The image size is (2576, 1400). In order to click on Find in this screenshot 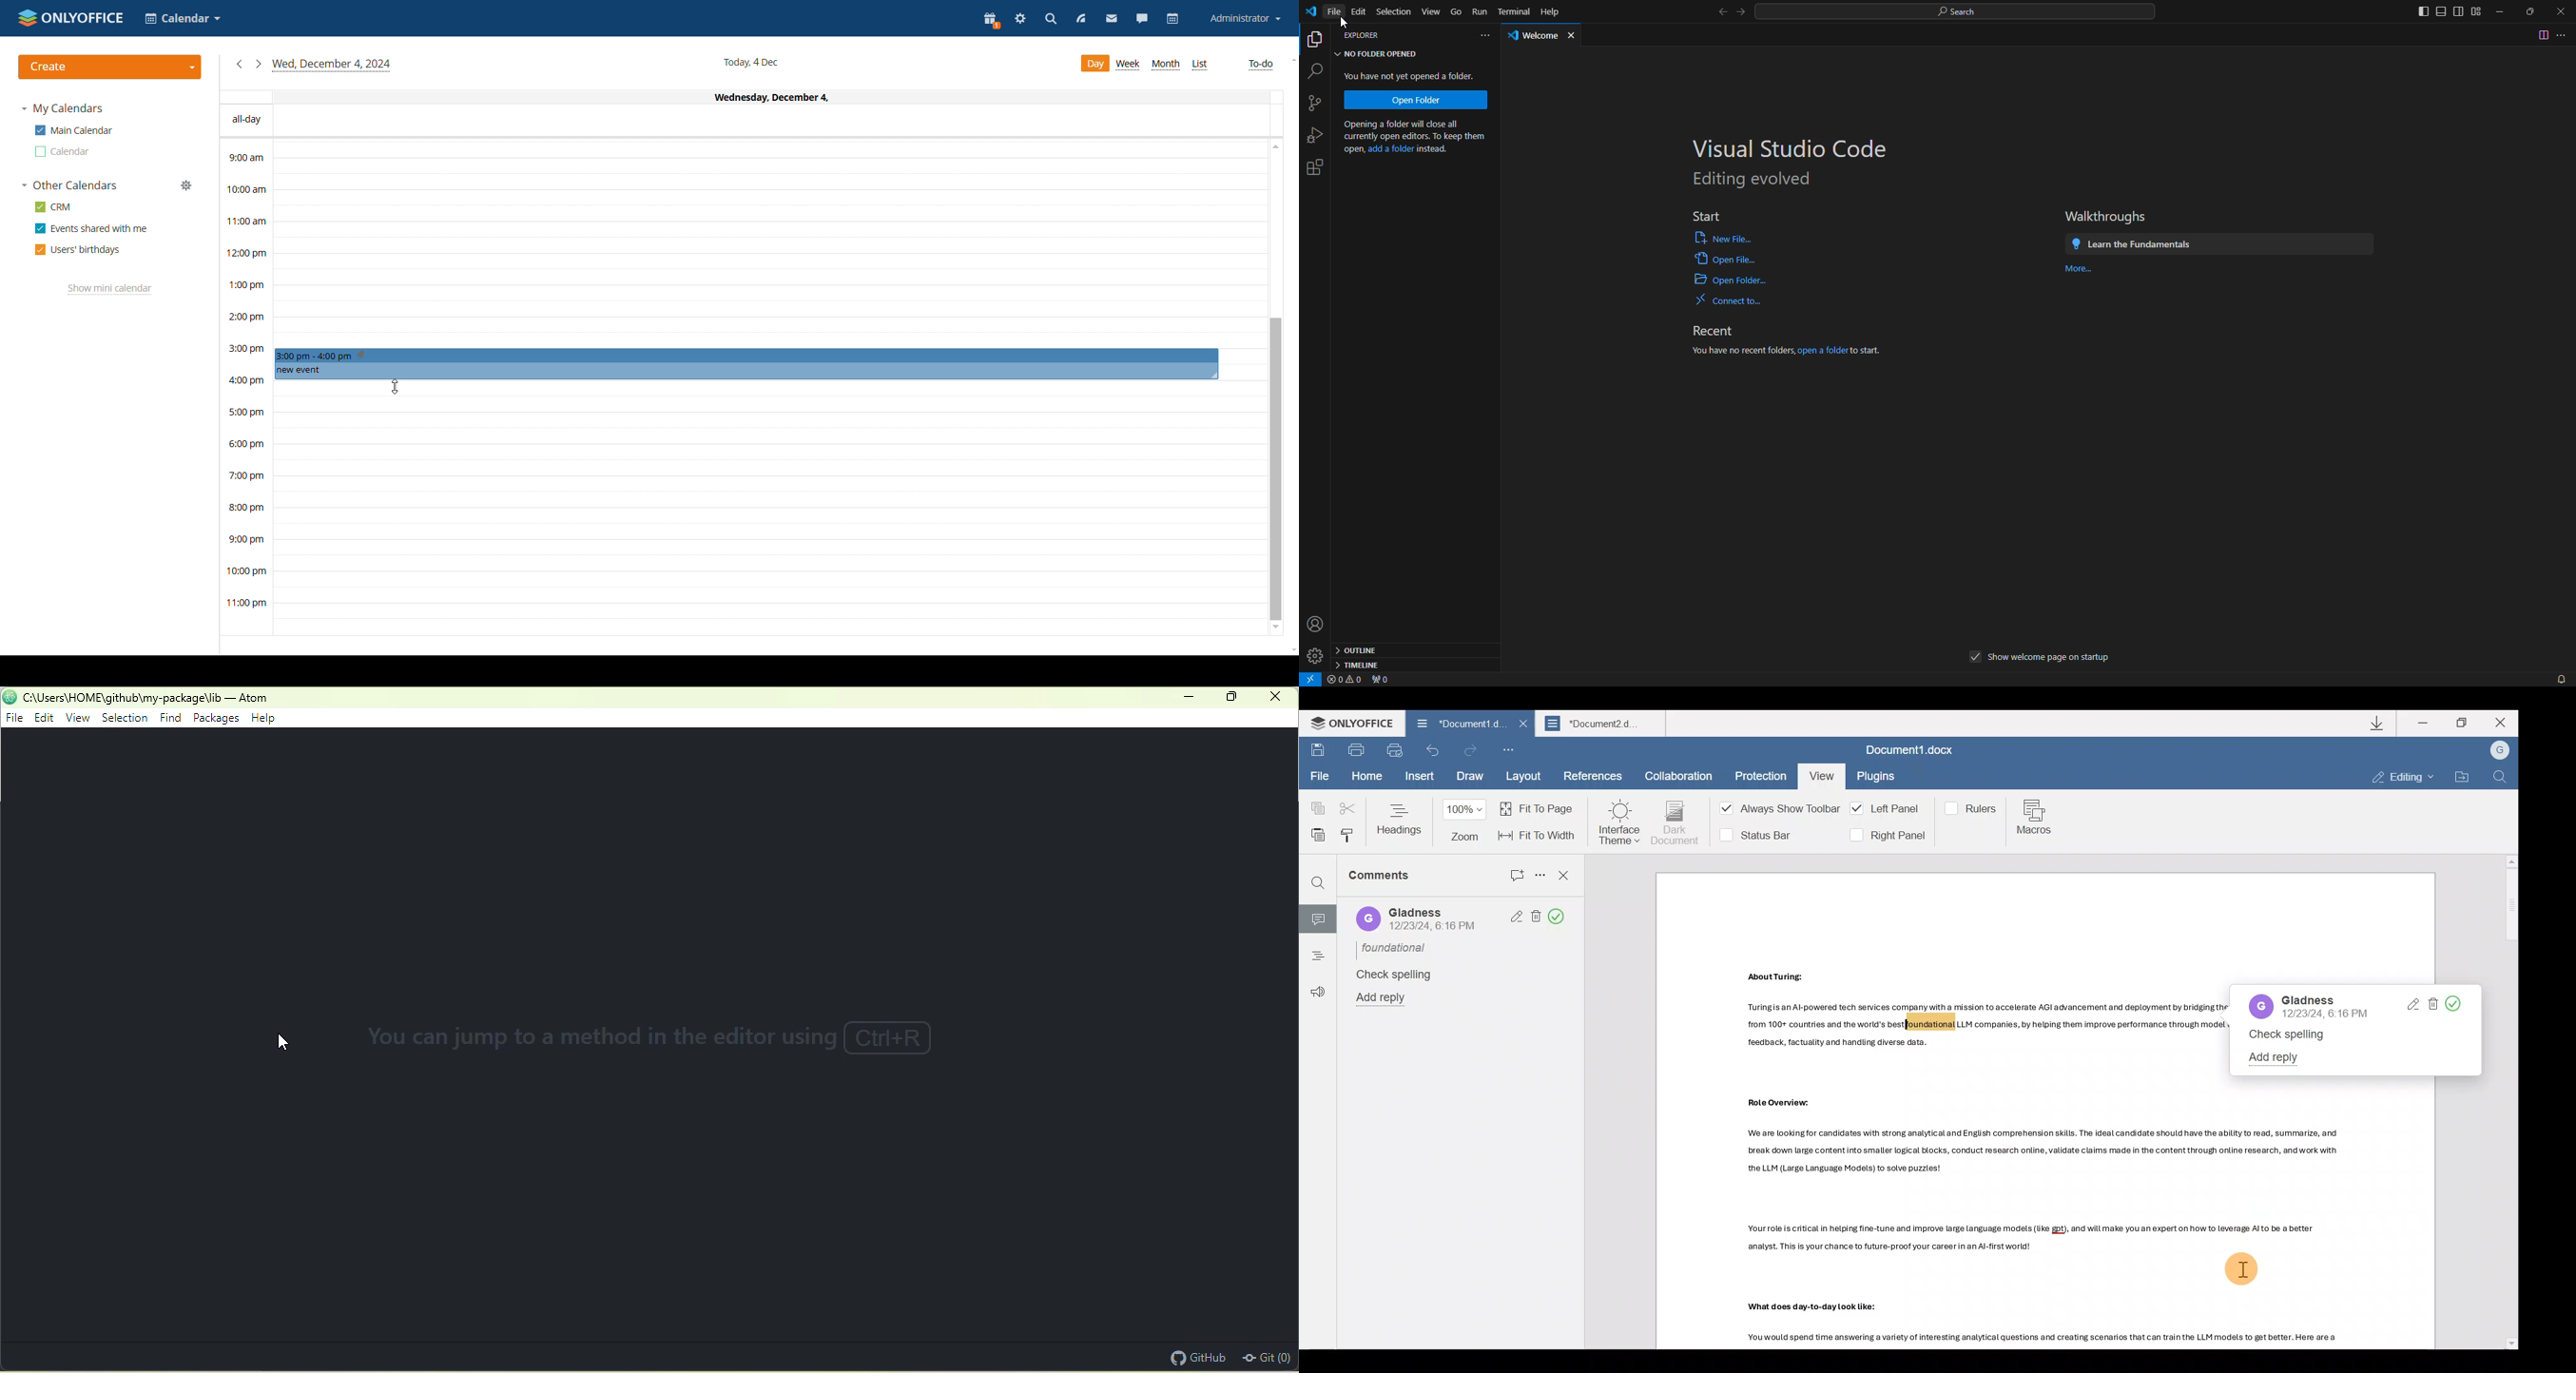, I will do `click(2500, 777)`.